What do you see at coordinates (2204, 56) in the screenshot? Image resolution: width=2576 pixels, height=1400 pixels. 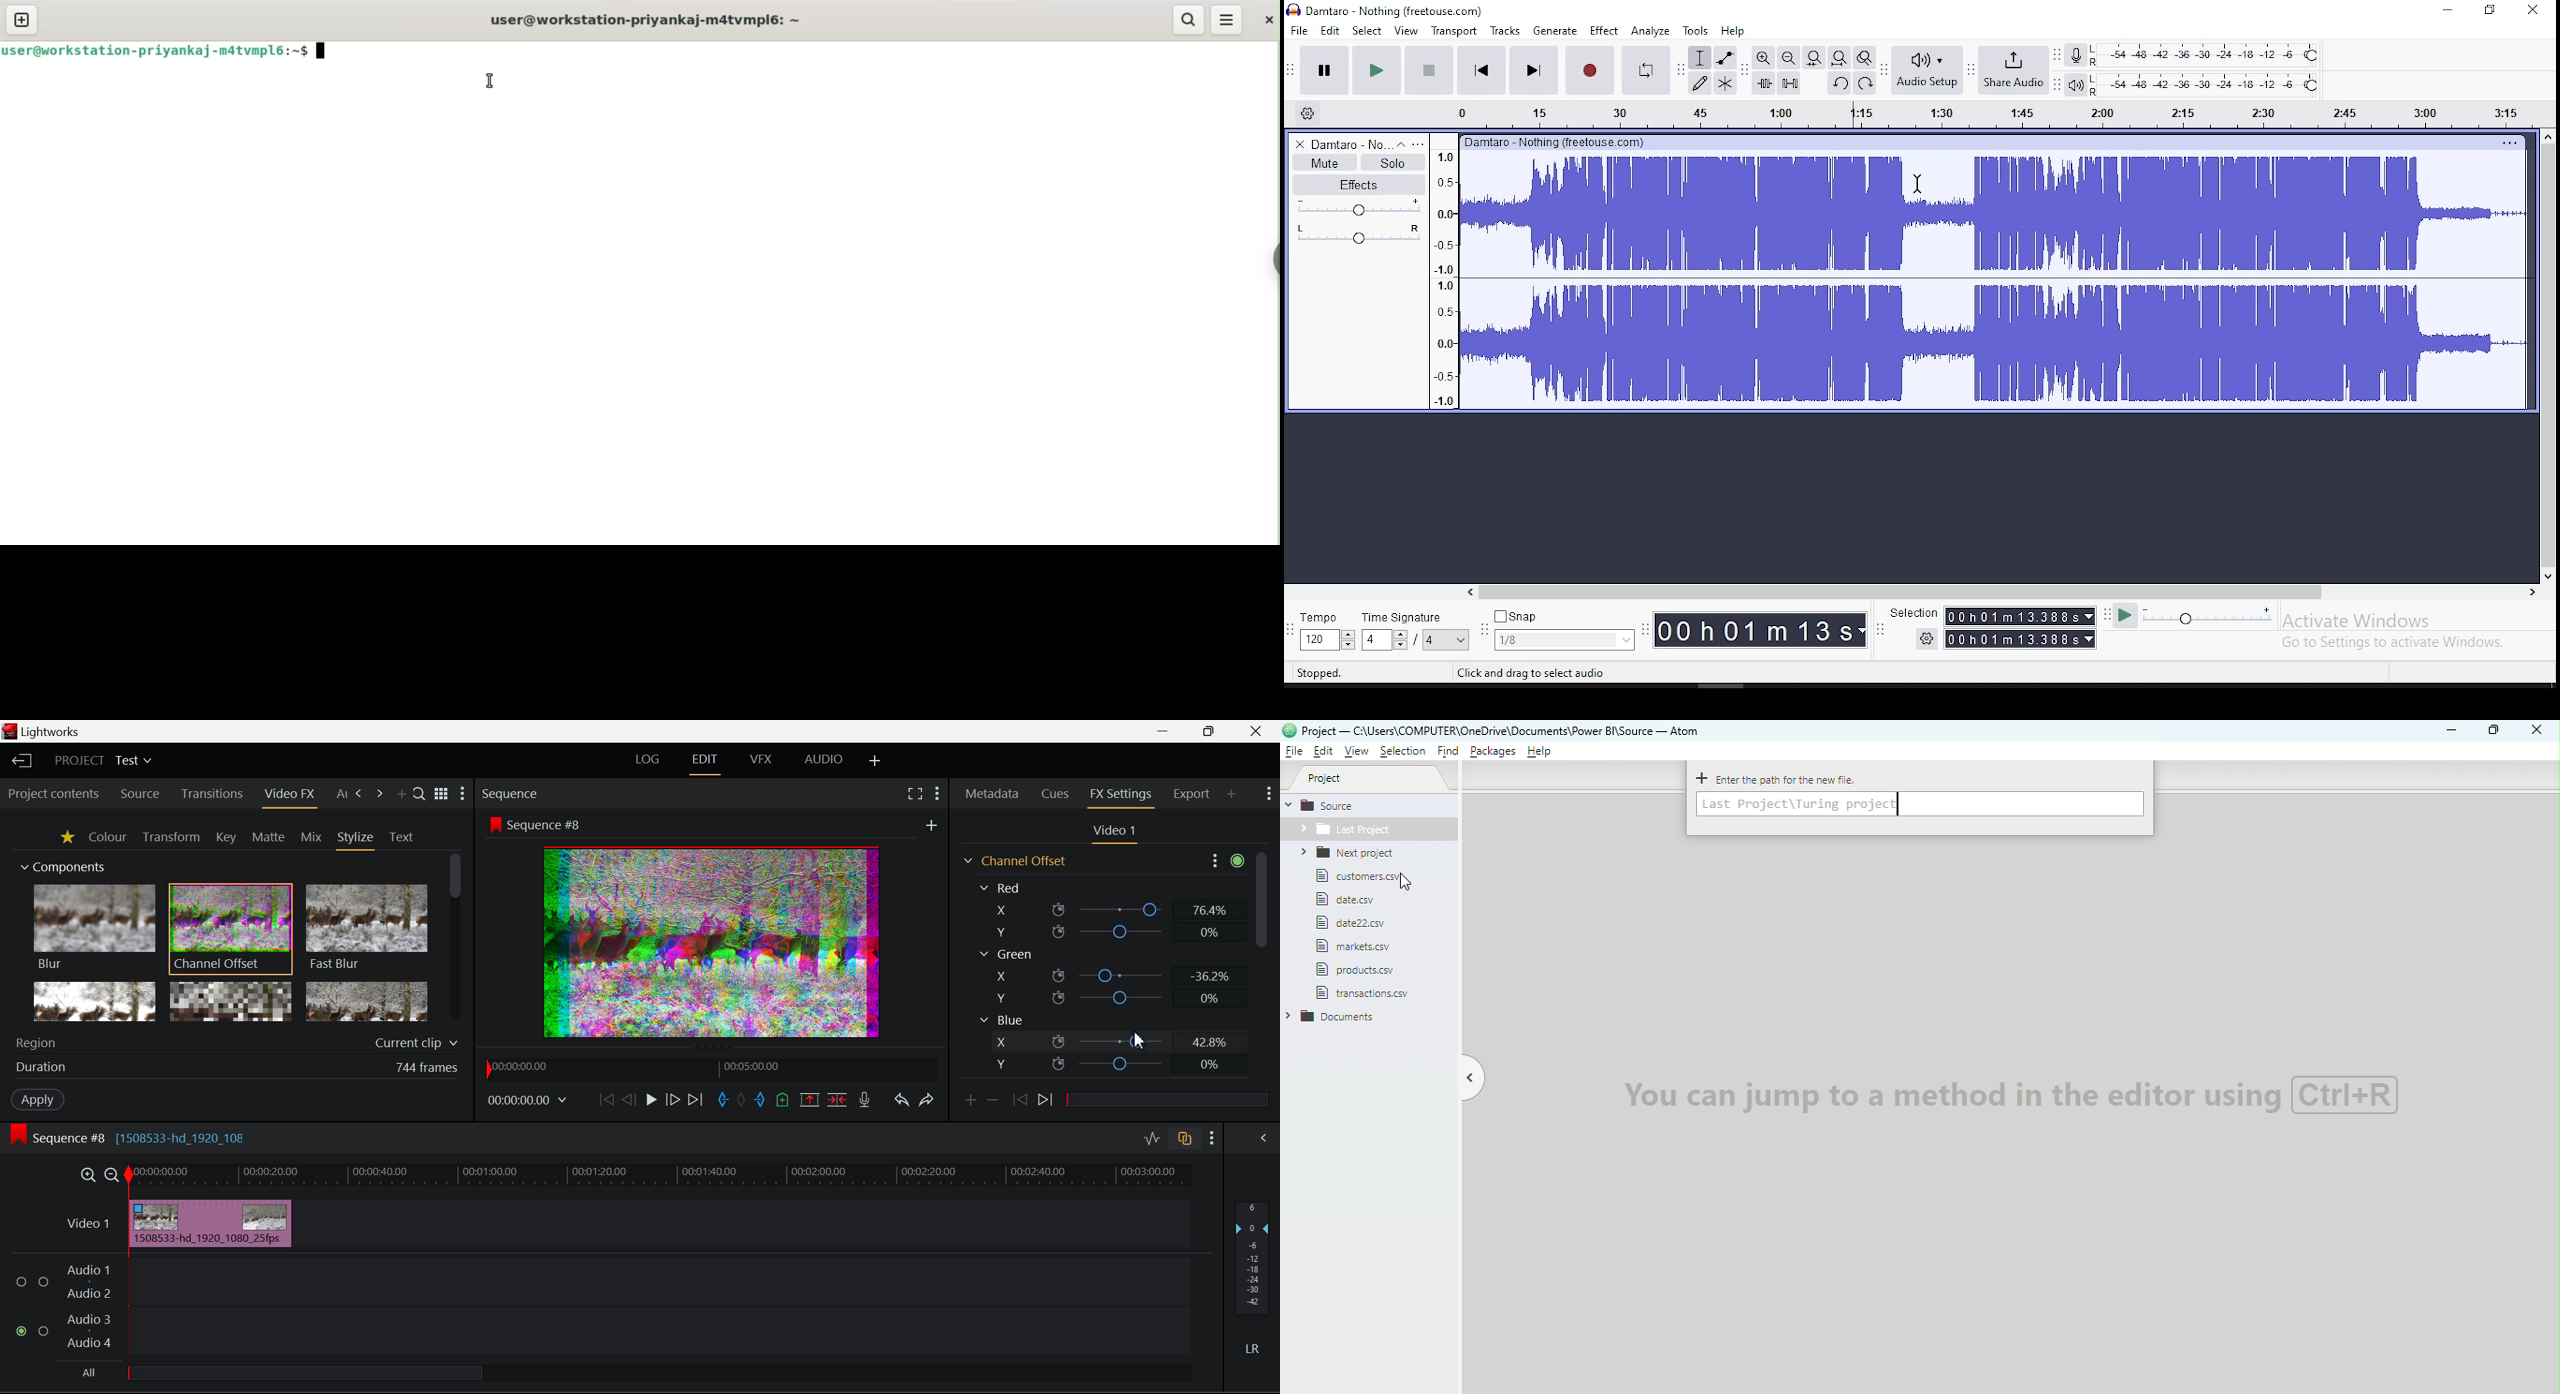 I see `recording level` at bounding box center [2204, 56].